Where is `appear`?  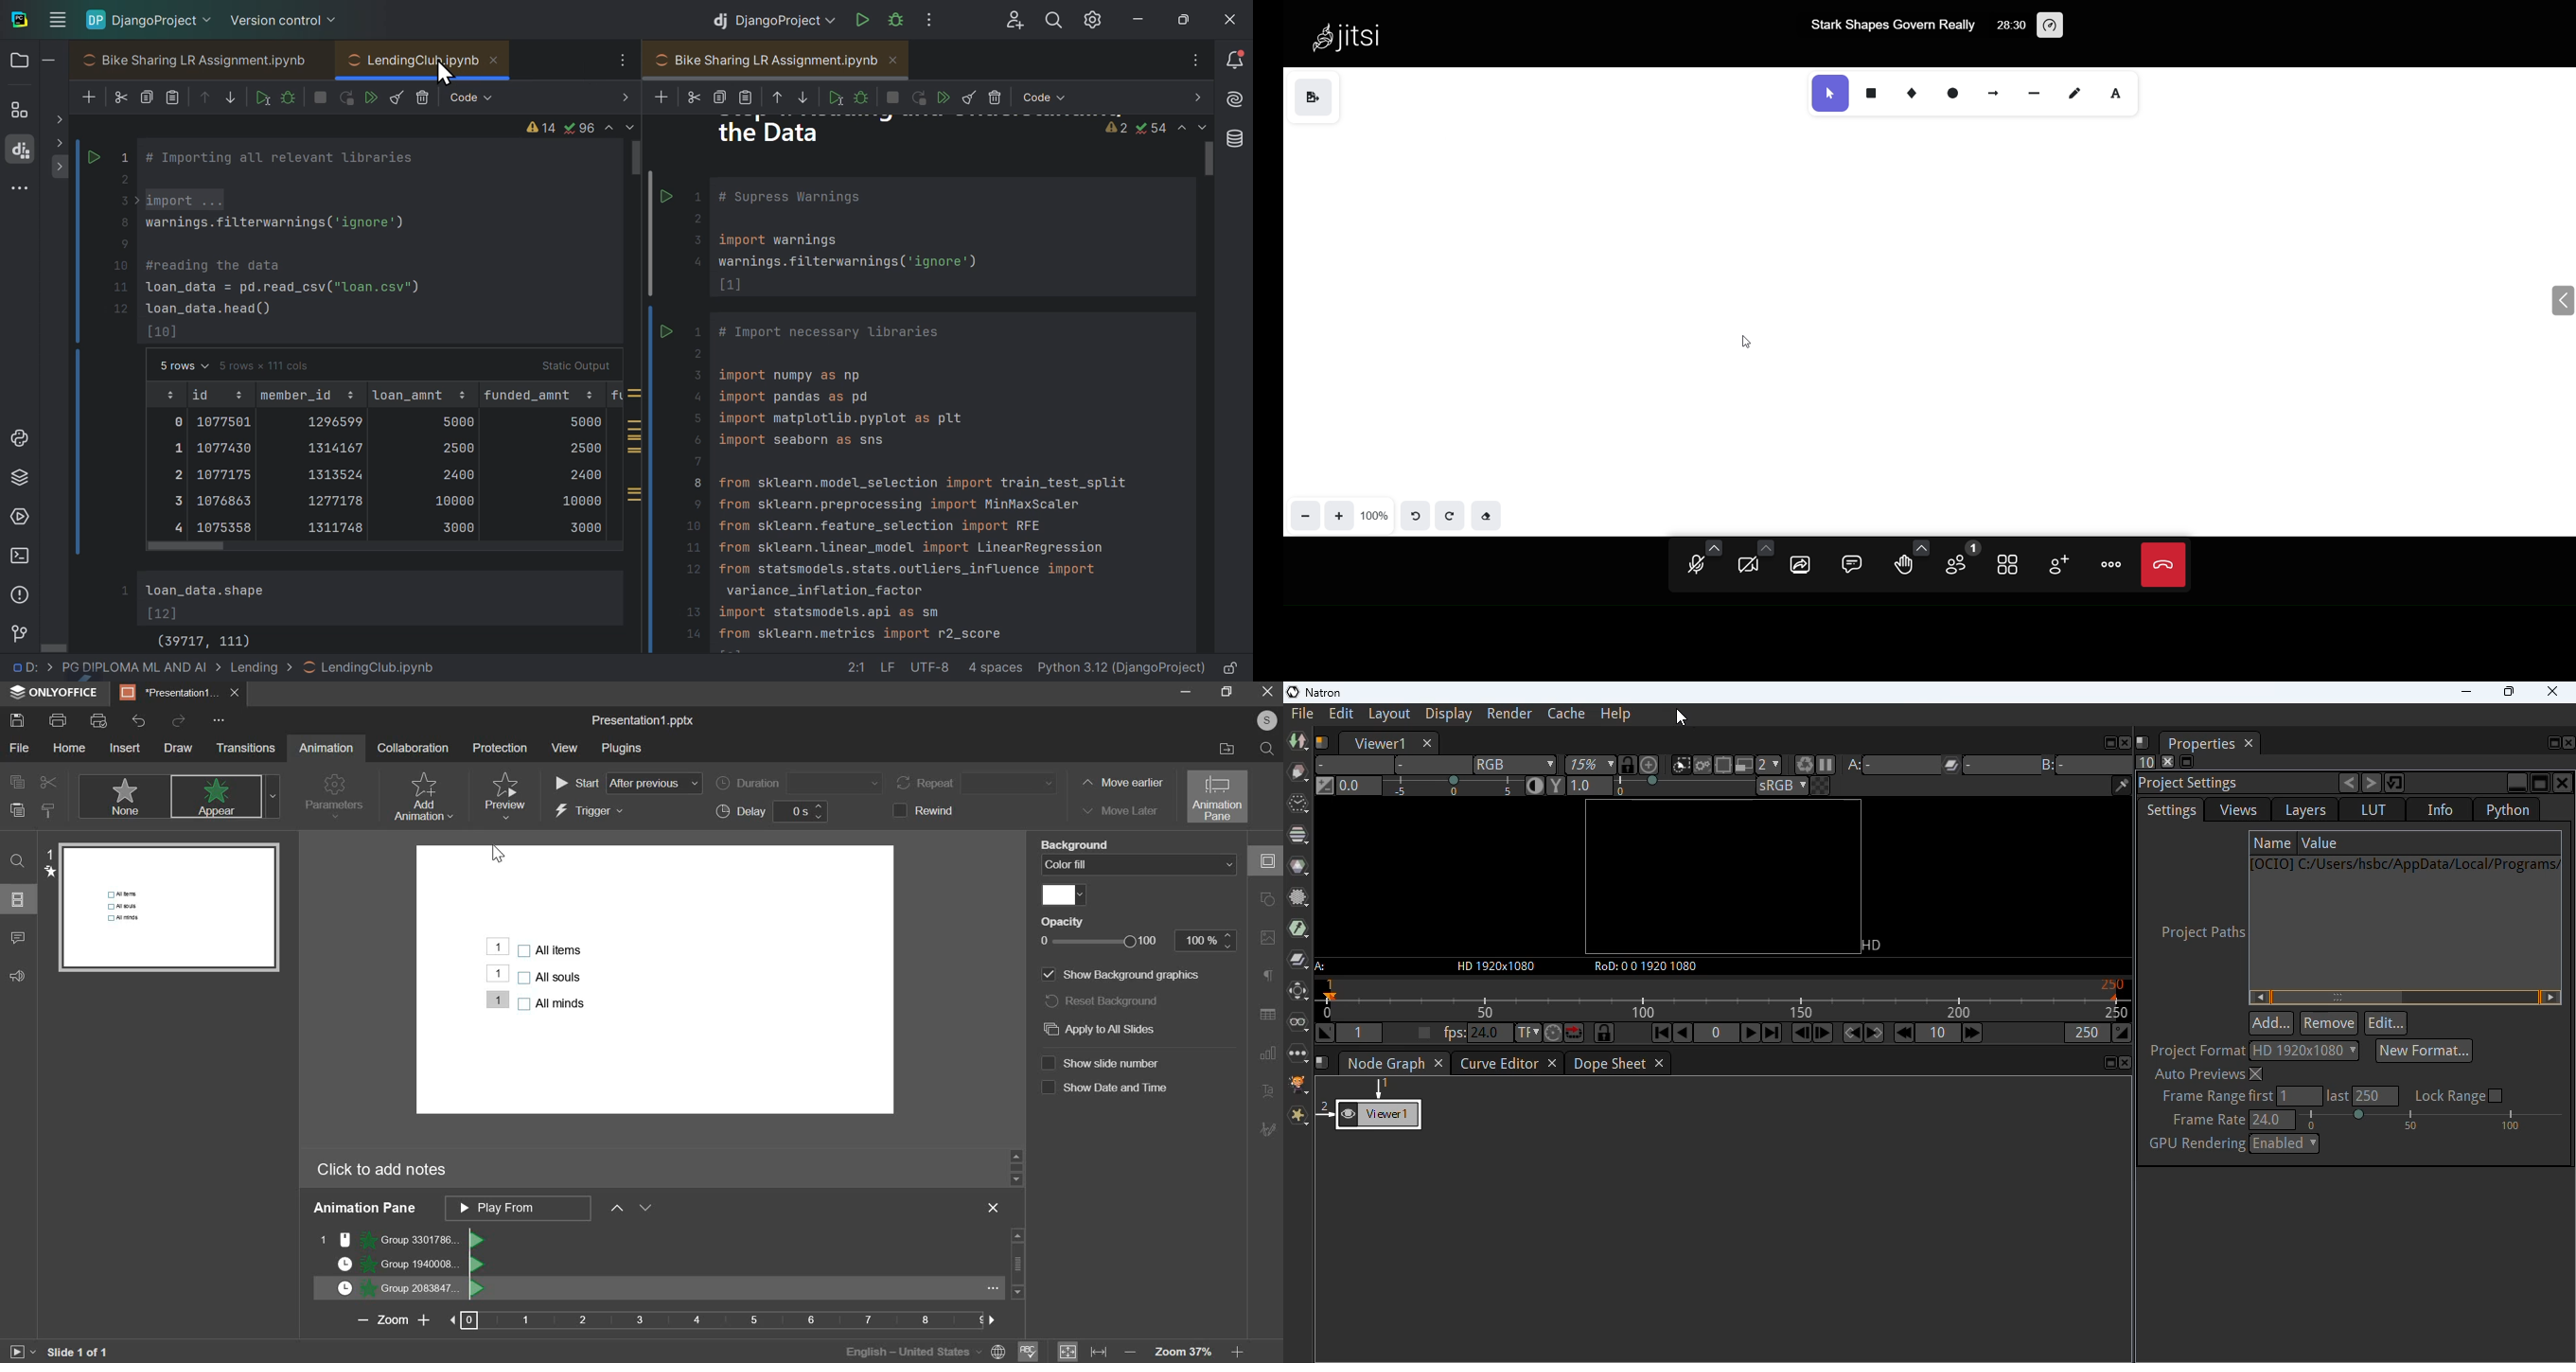 appear is located at coordinates (224, 797).